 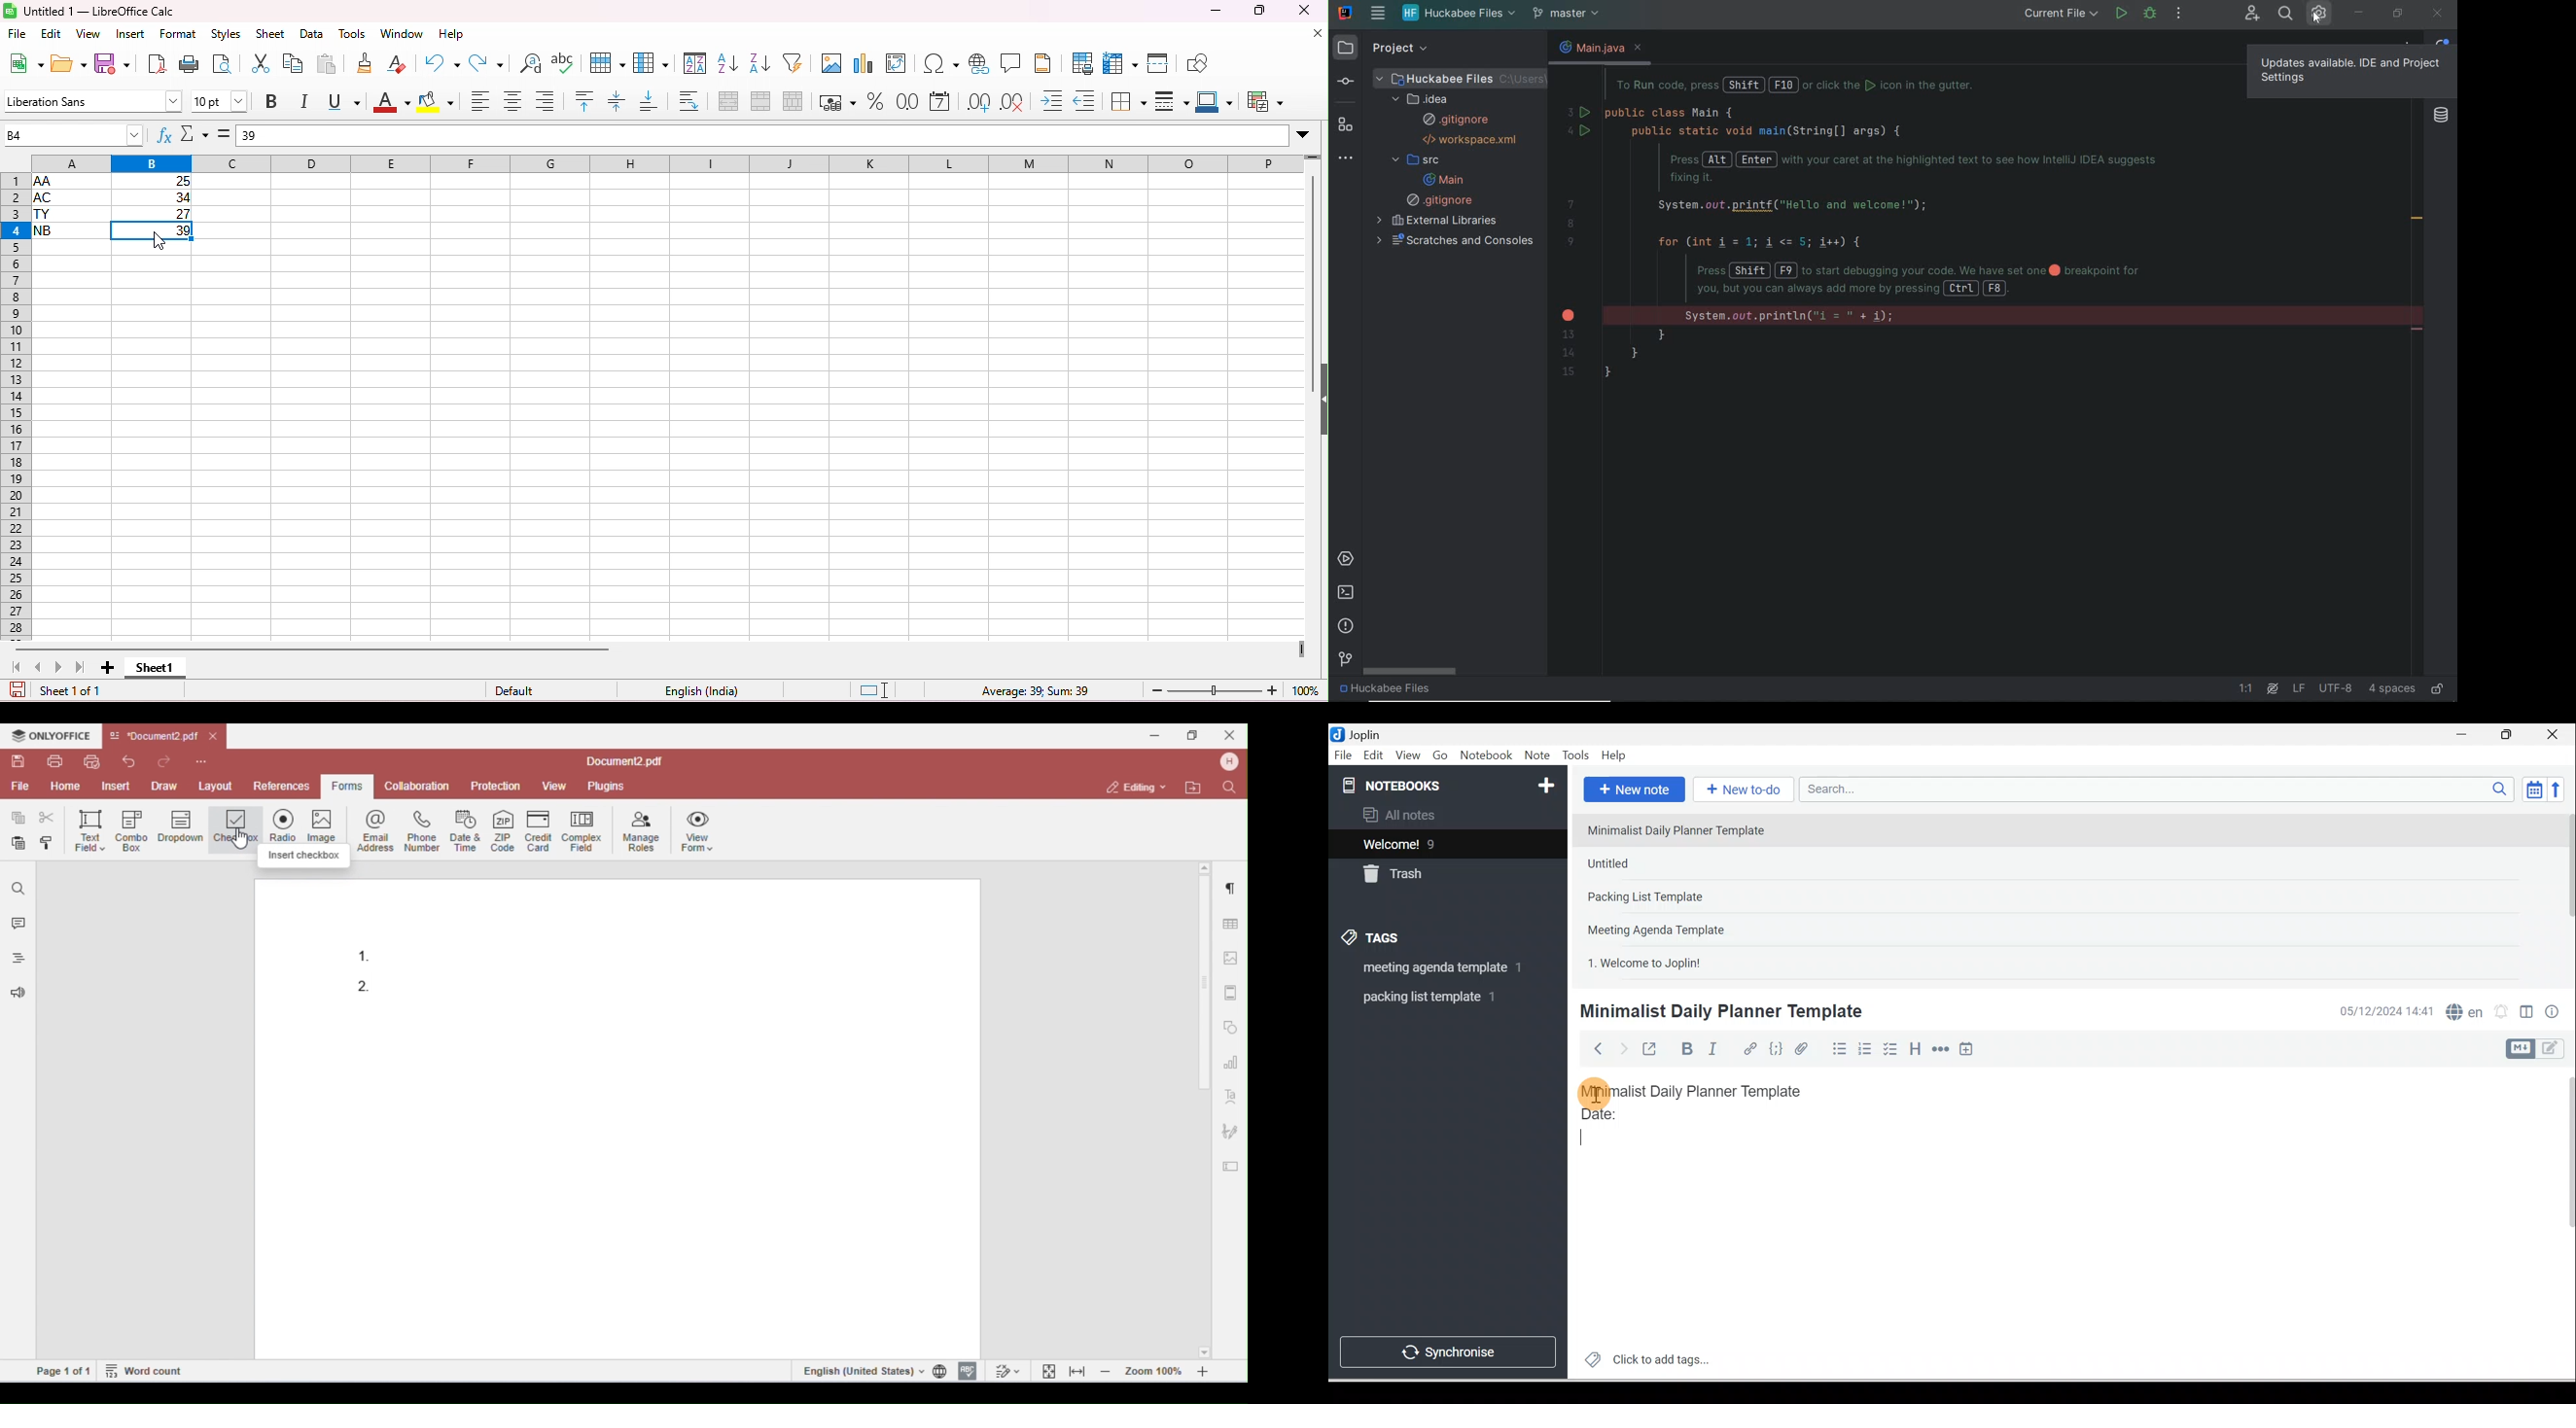 I want to click on Set alarm, so click(x=2500, y=1012).